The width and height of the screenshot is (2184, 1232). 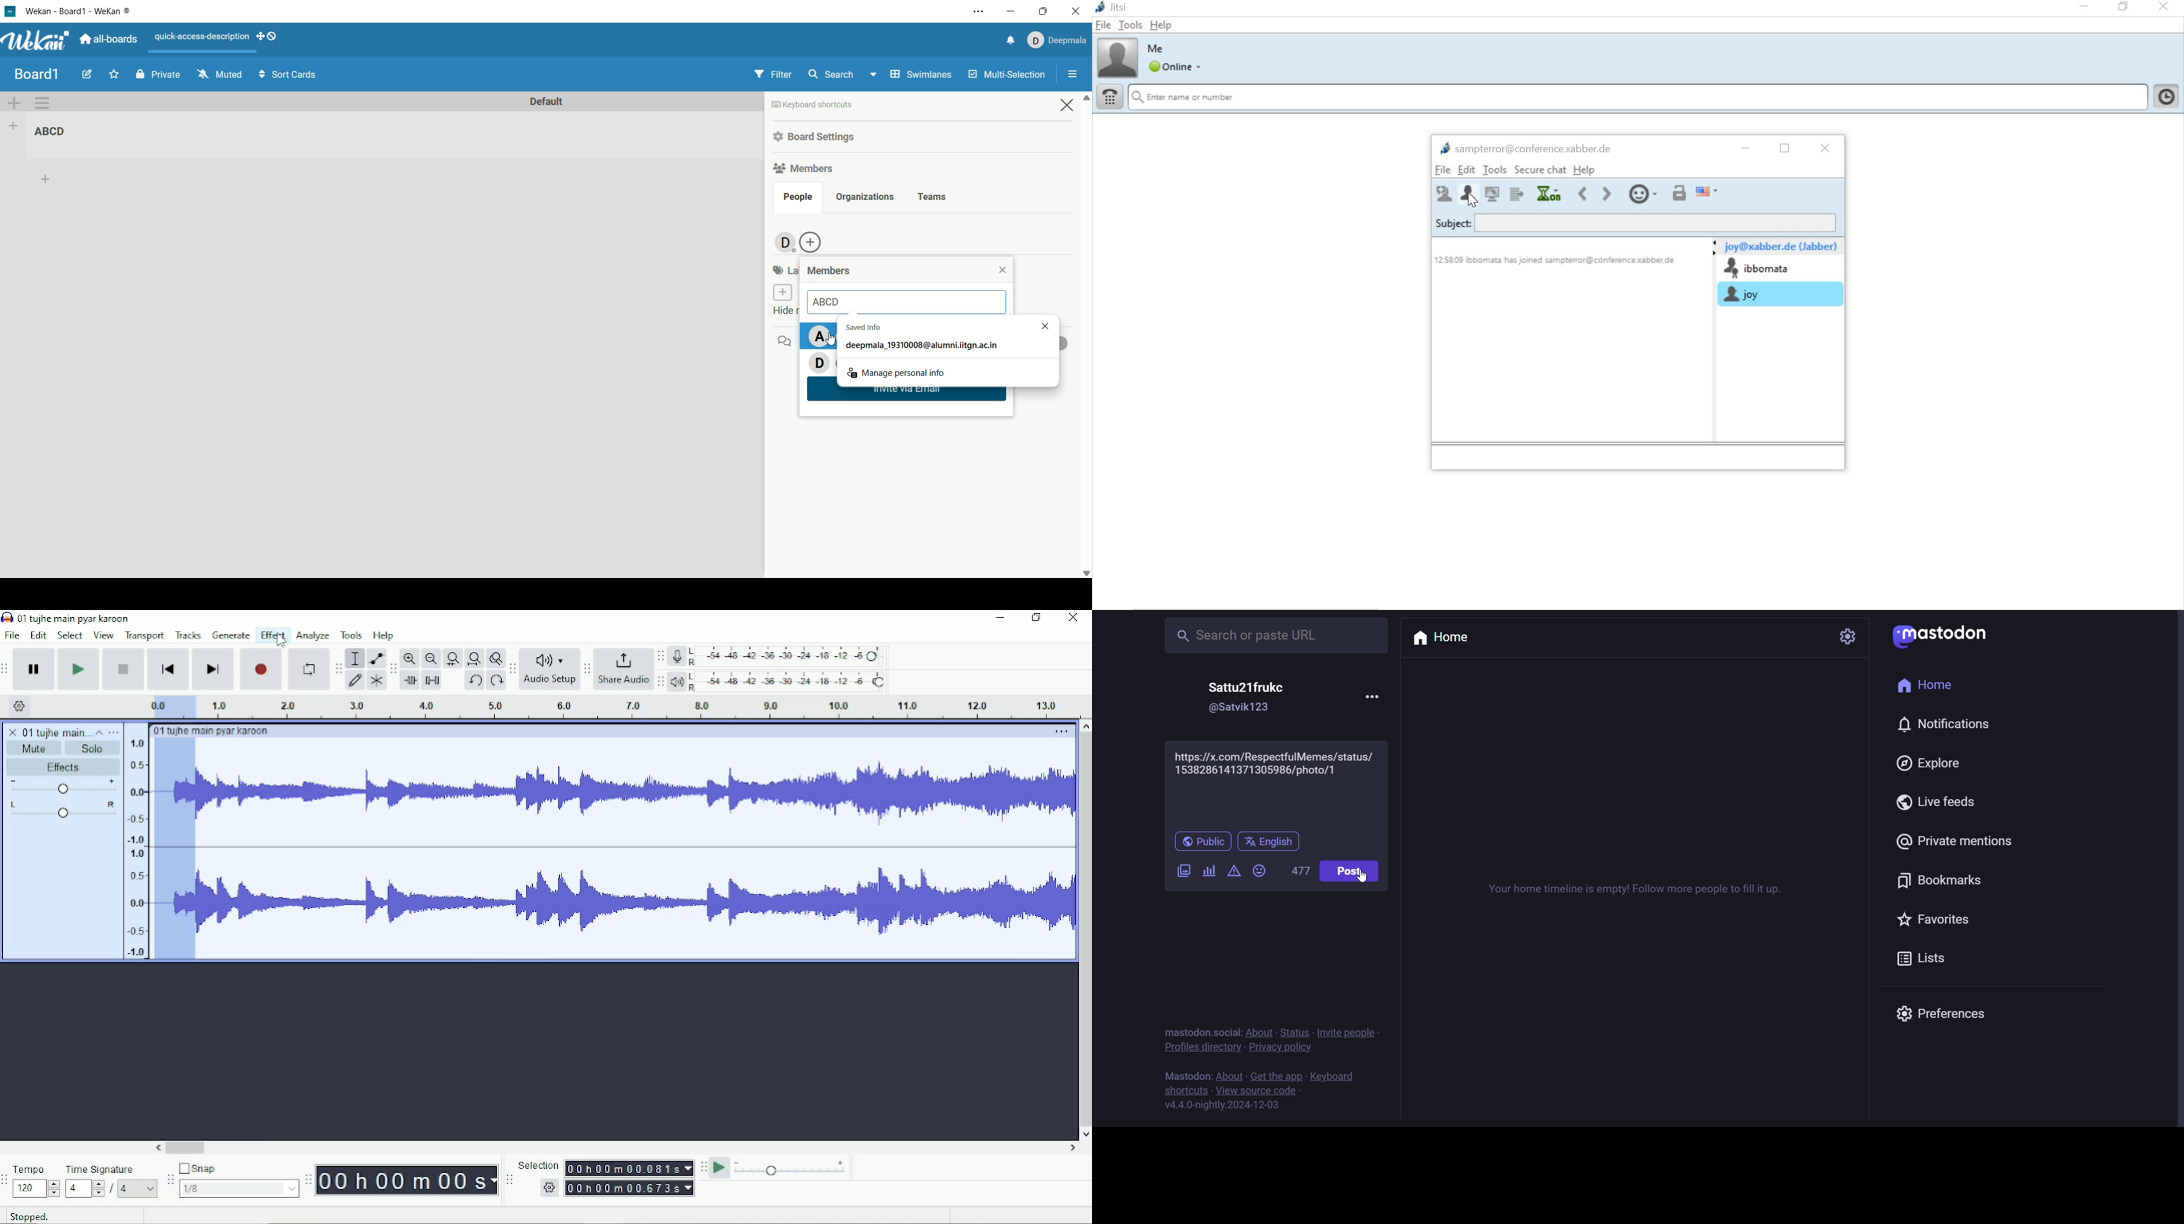 What do you see at coordinates (78, 618) in the screenshot?
I see `01 tujhe main pyar karoon` at bounding box center [78, 618].